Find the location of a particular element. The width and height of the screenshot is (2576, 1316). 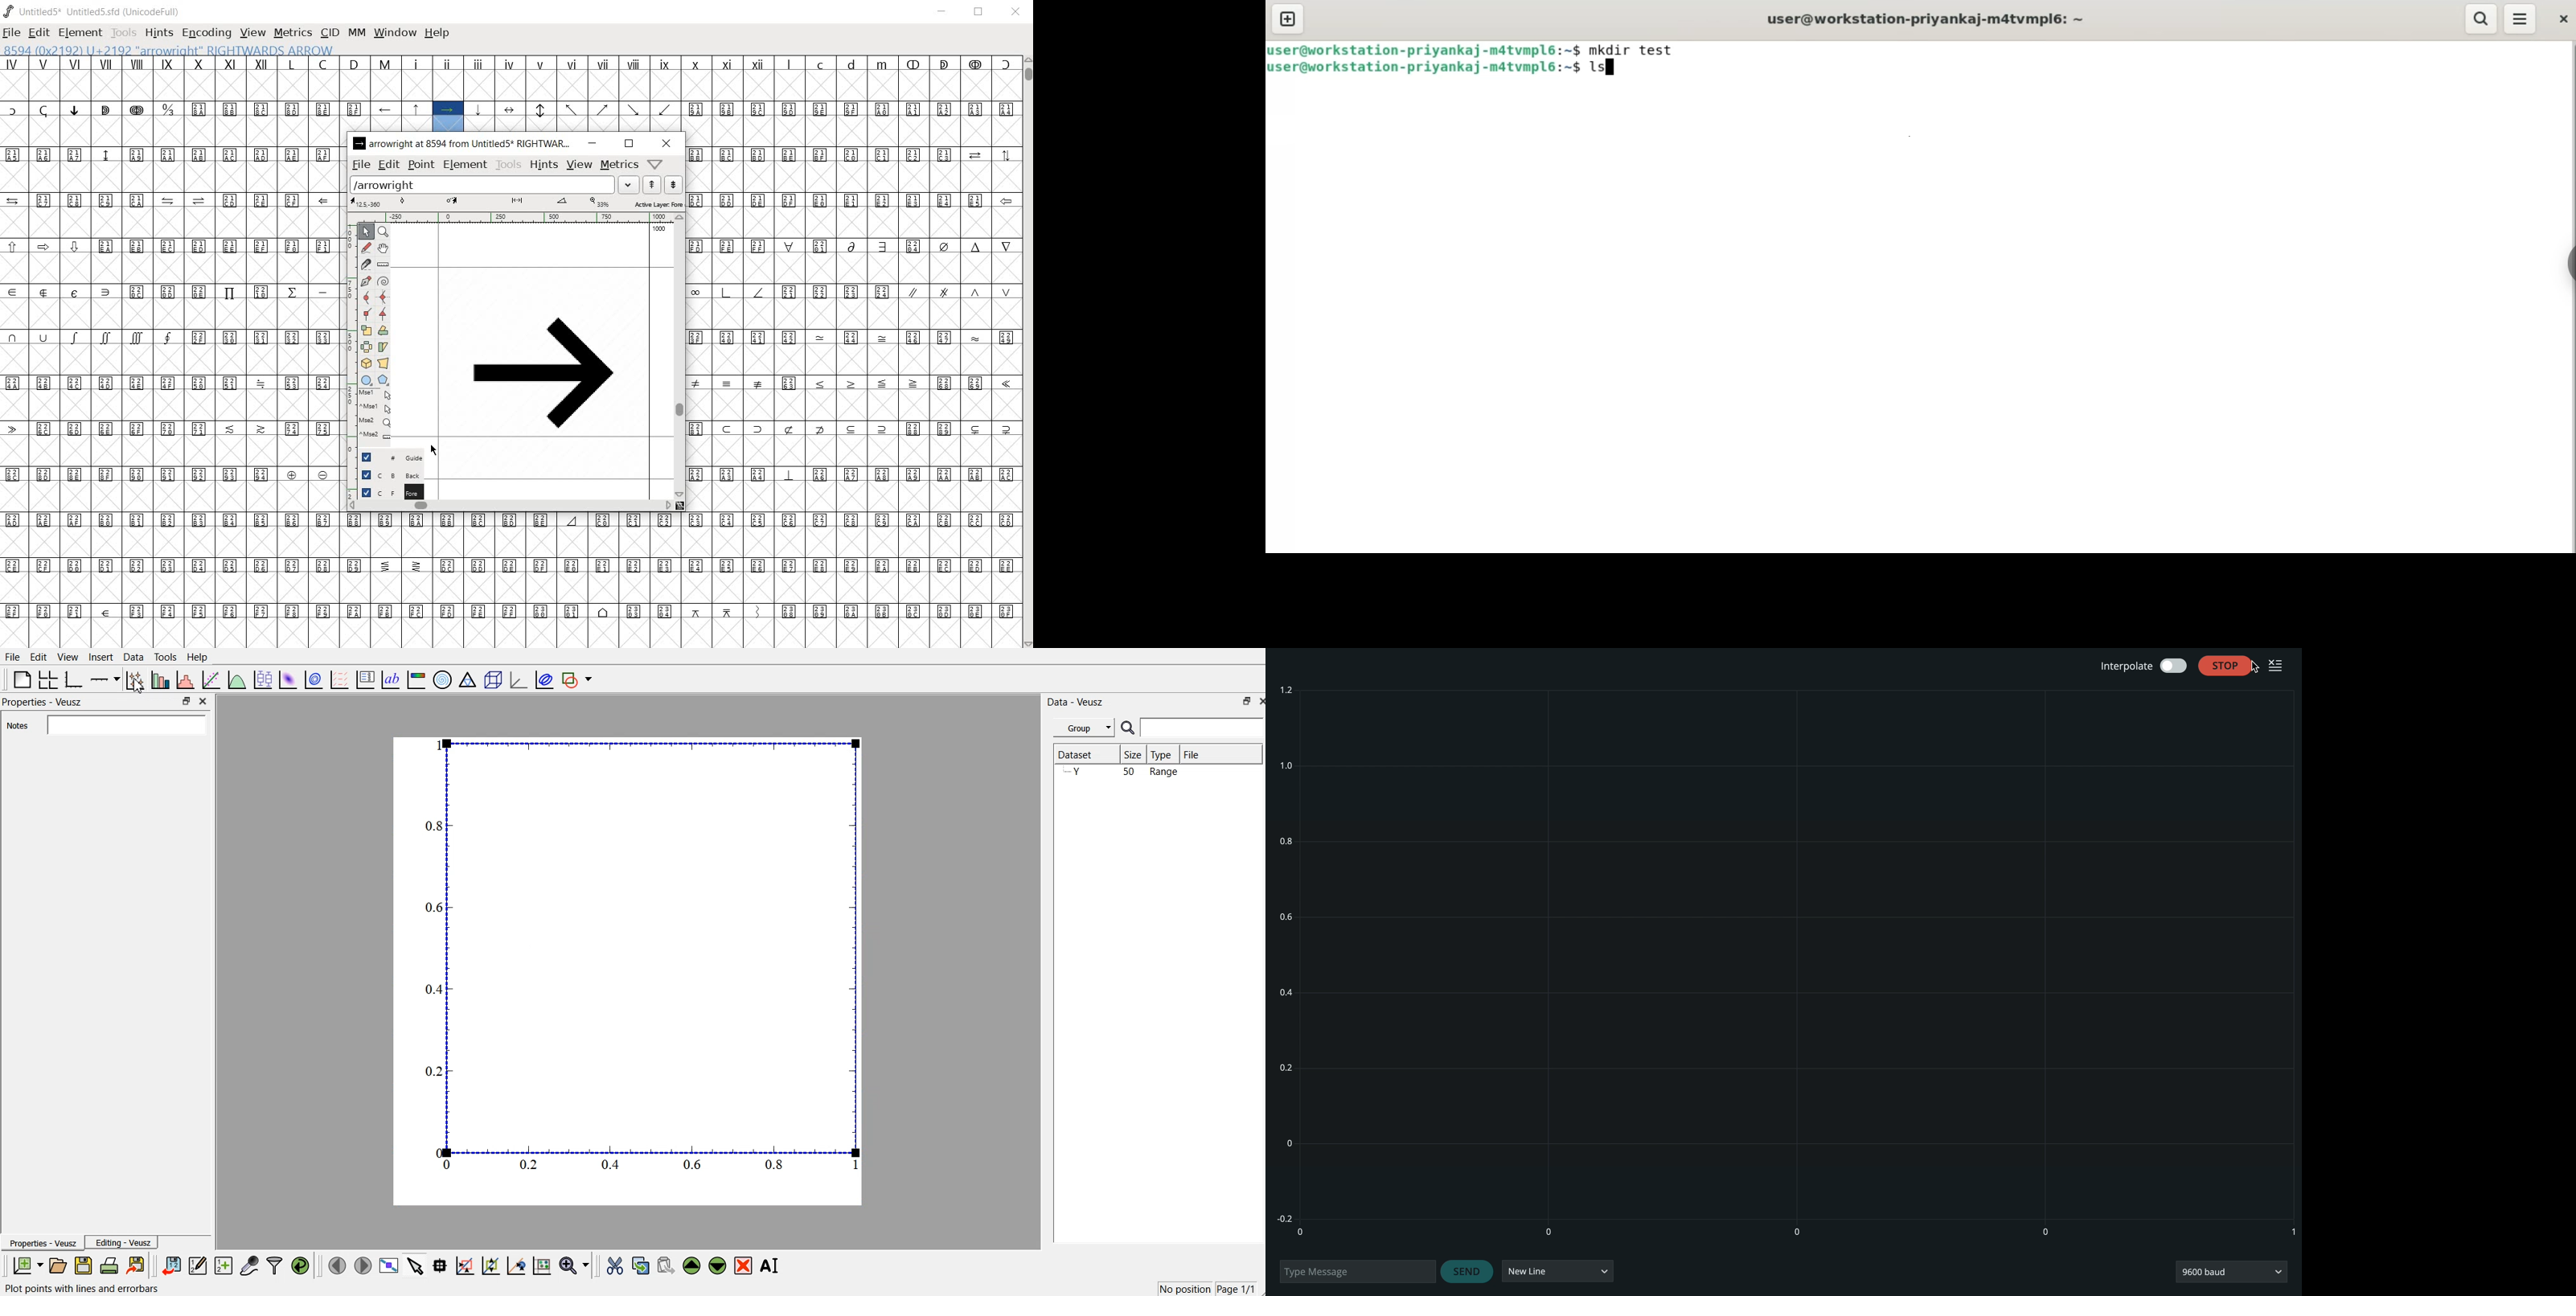

minimize is located at coordinates (593, 143).